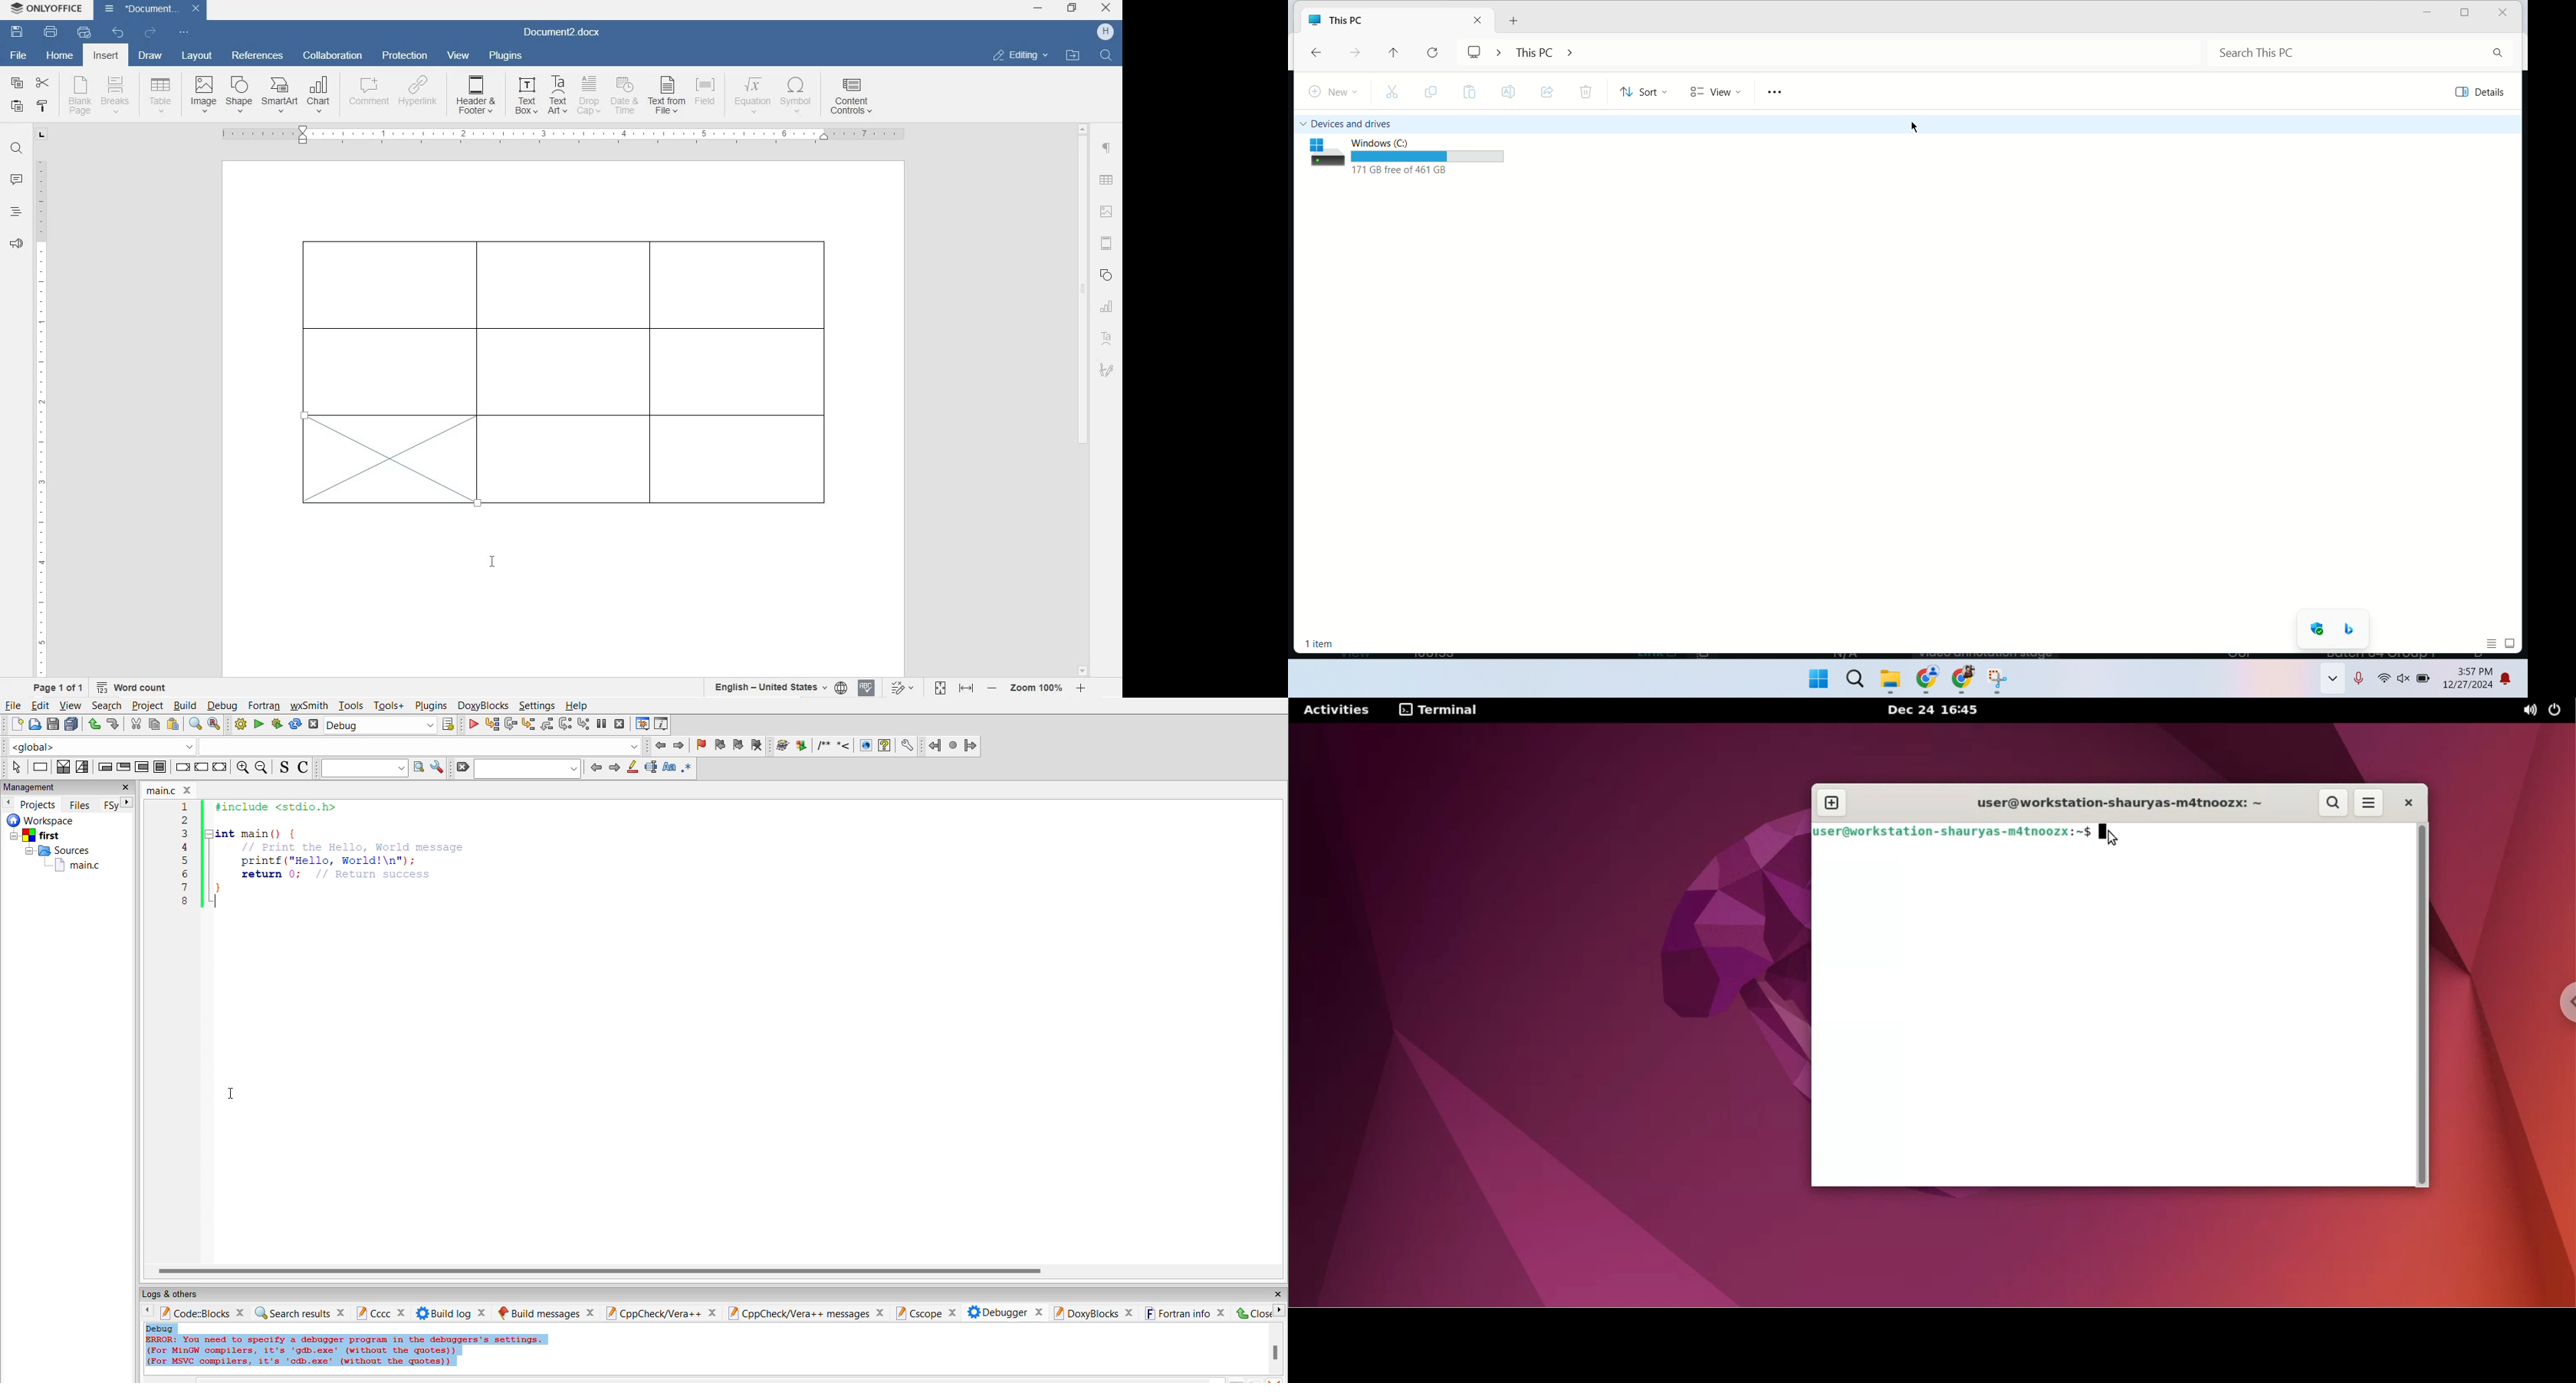 This screenshot has width=2576, height=1400. Describe the element at coordinates (107, 706) in the screenshot. I see `search` at that location.